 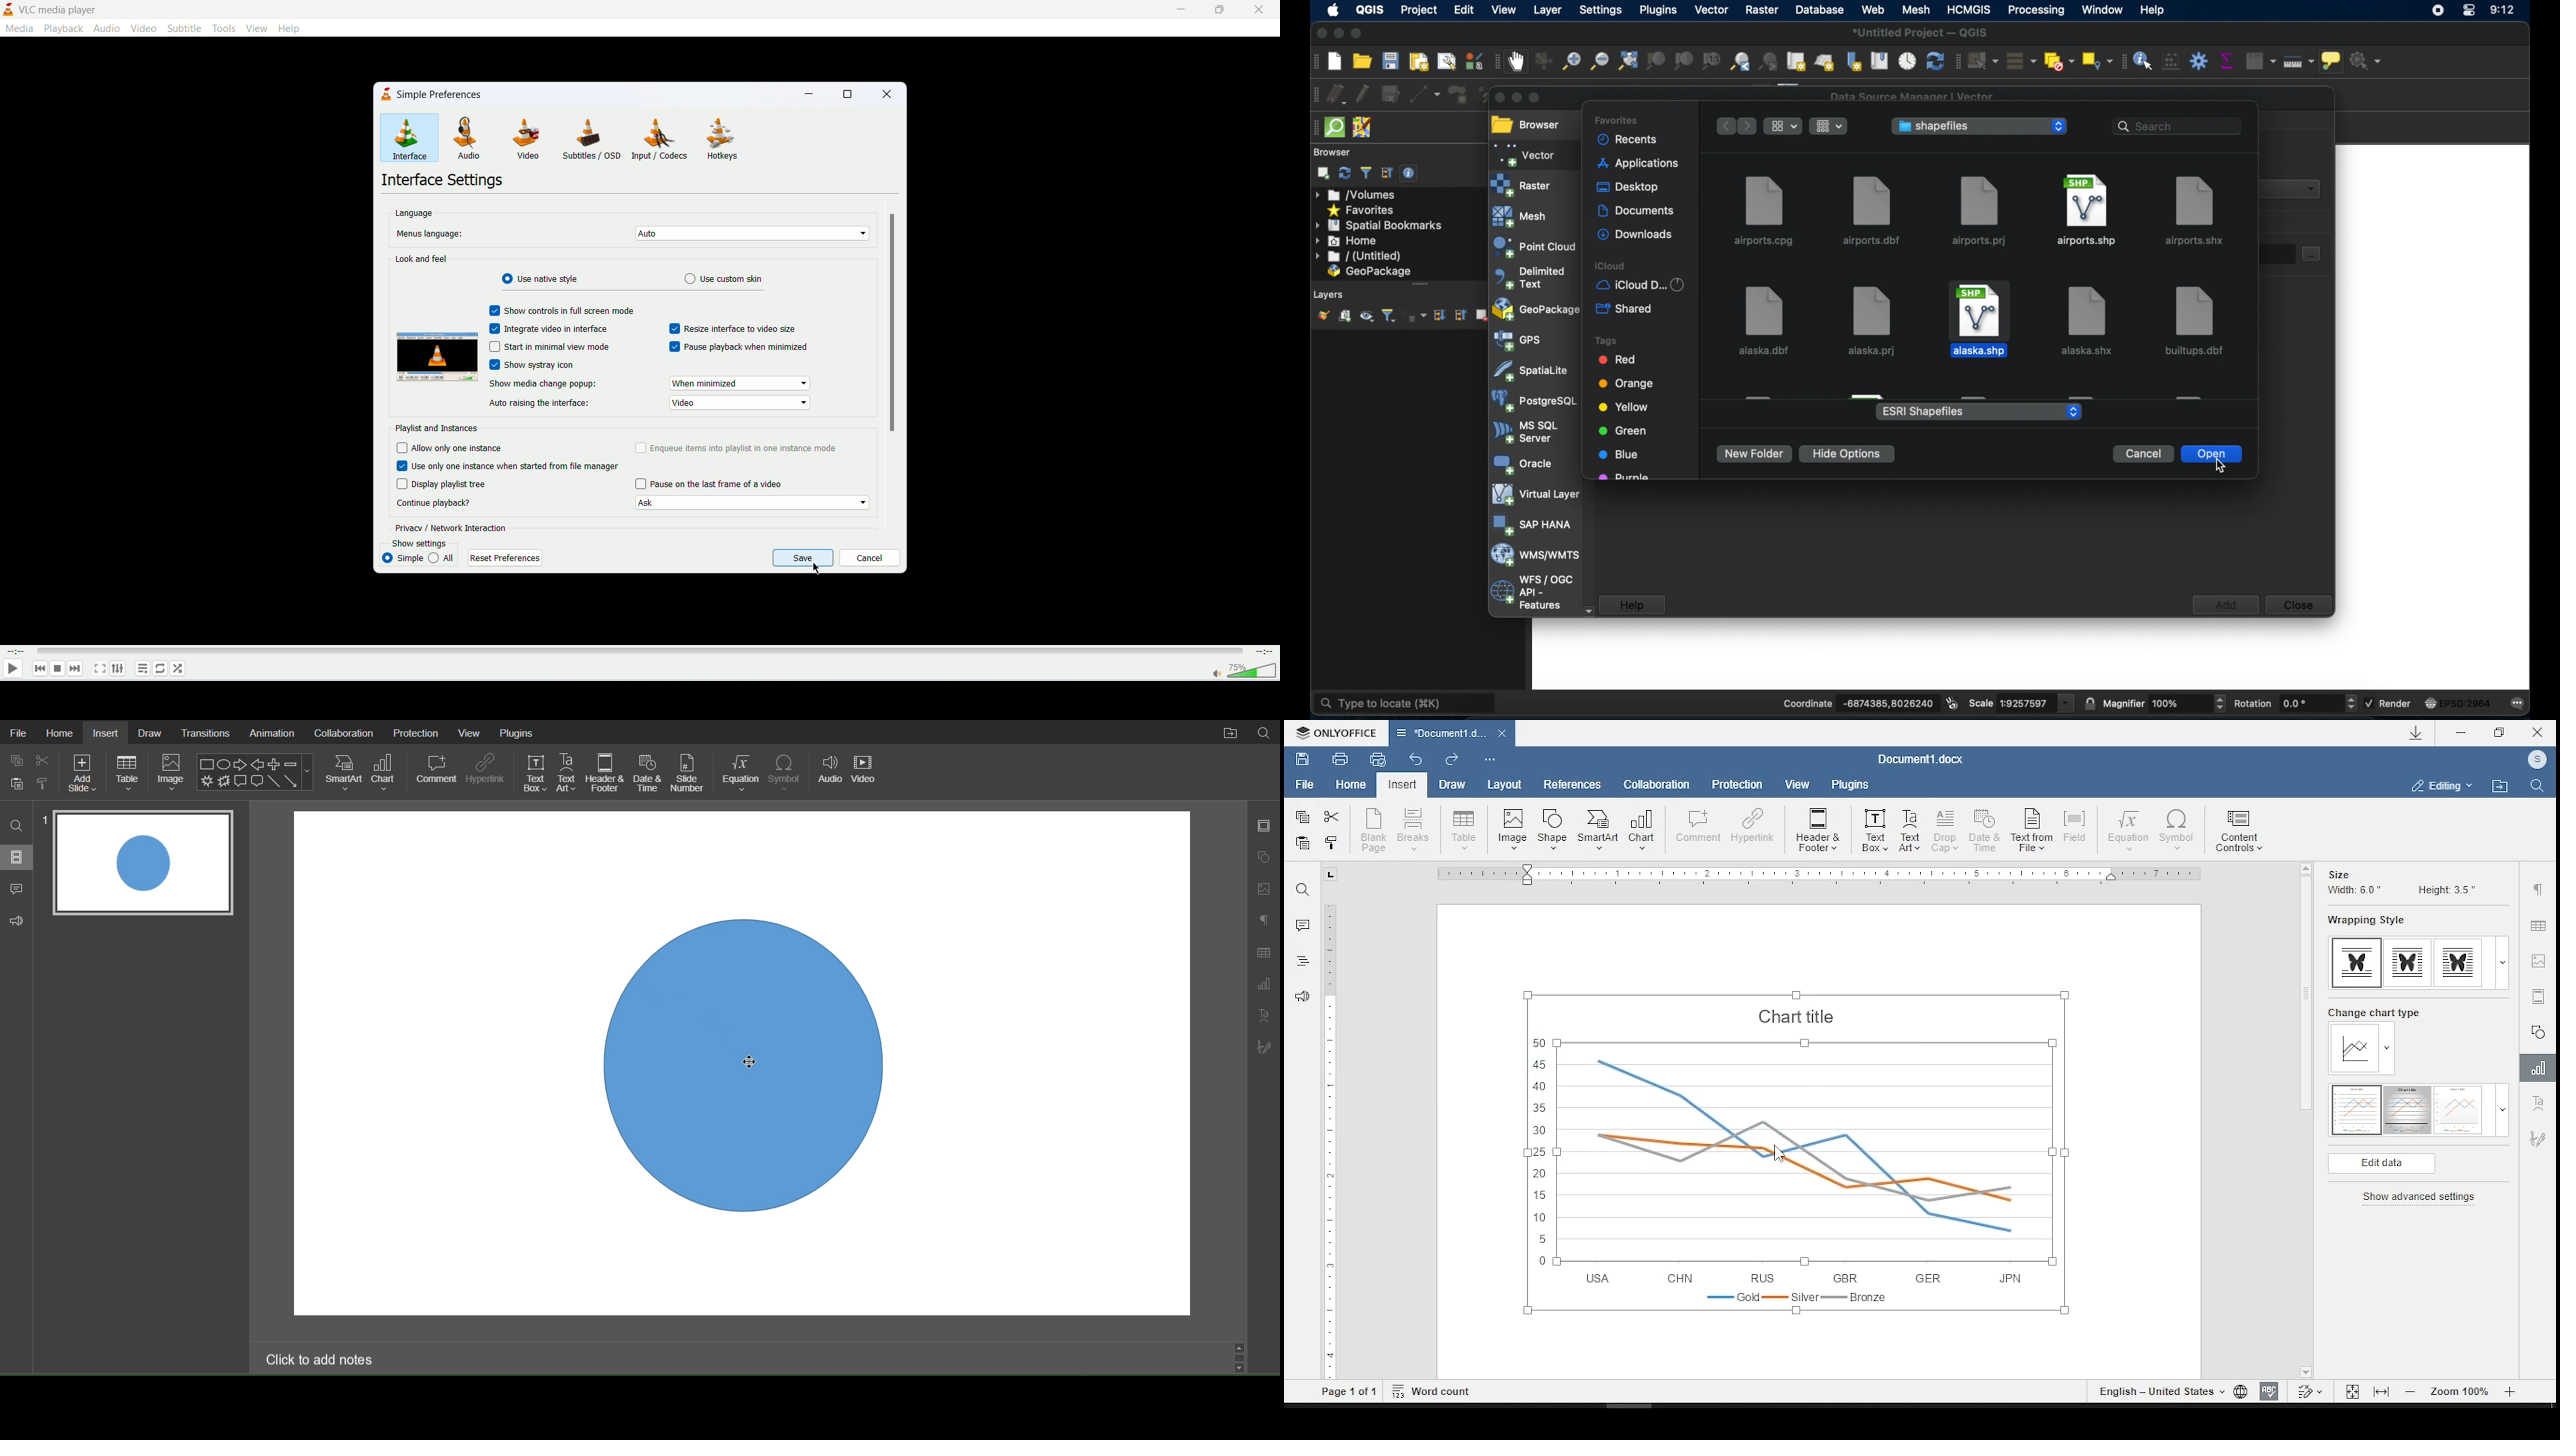 What do you see at coordinates (57, 669) in the screenshot?
I see `stop` at bounding box center [57, 669].